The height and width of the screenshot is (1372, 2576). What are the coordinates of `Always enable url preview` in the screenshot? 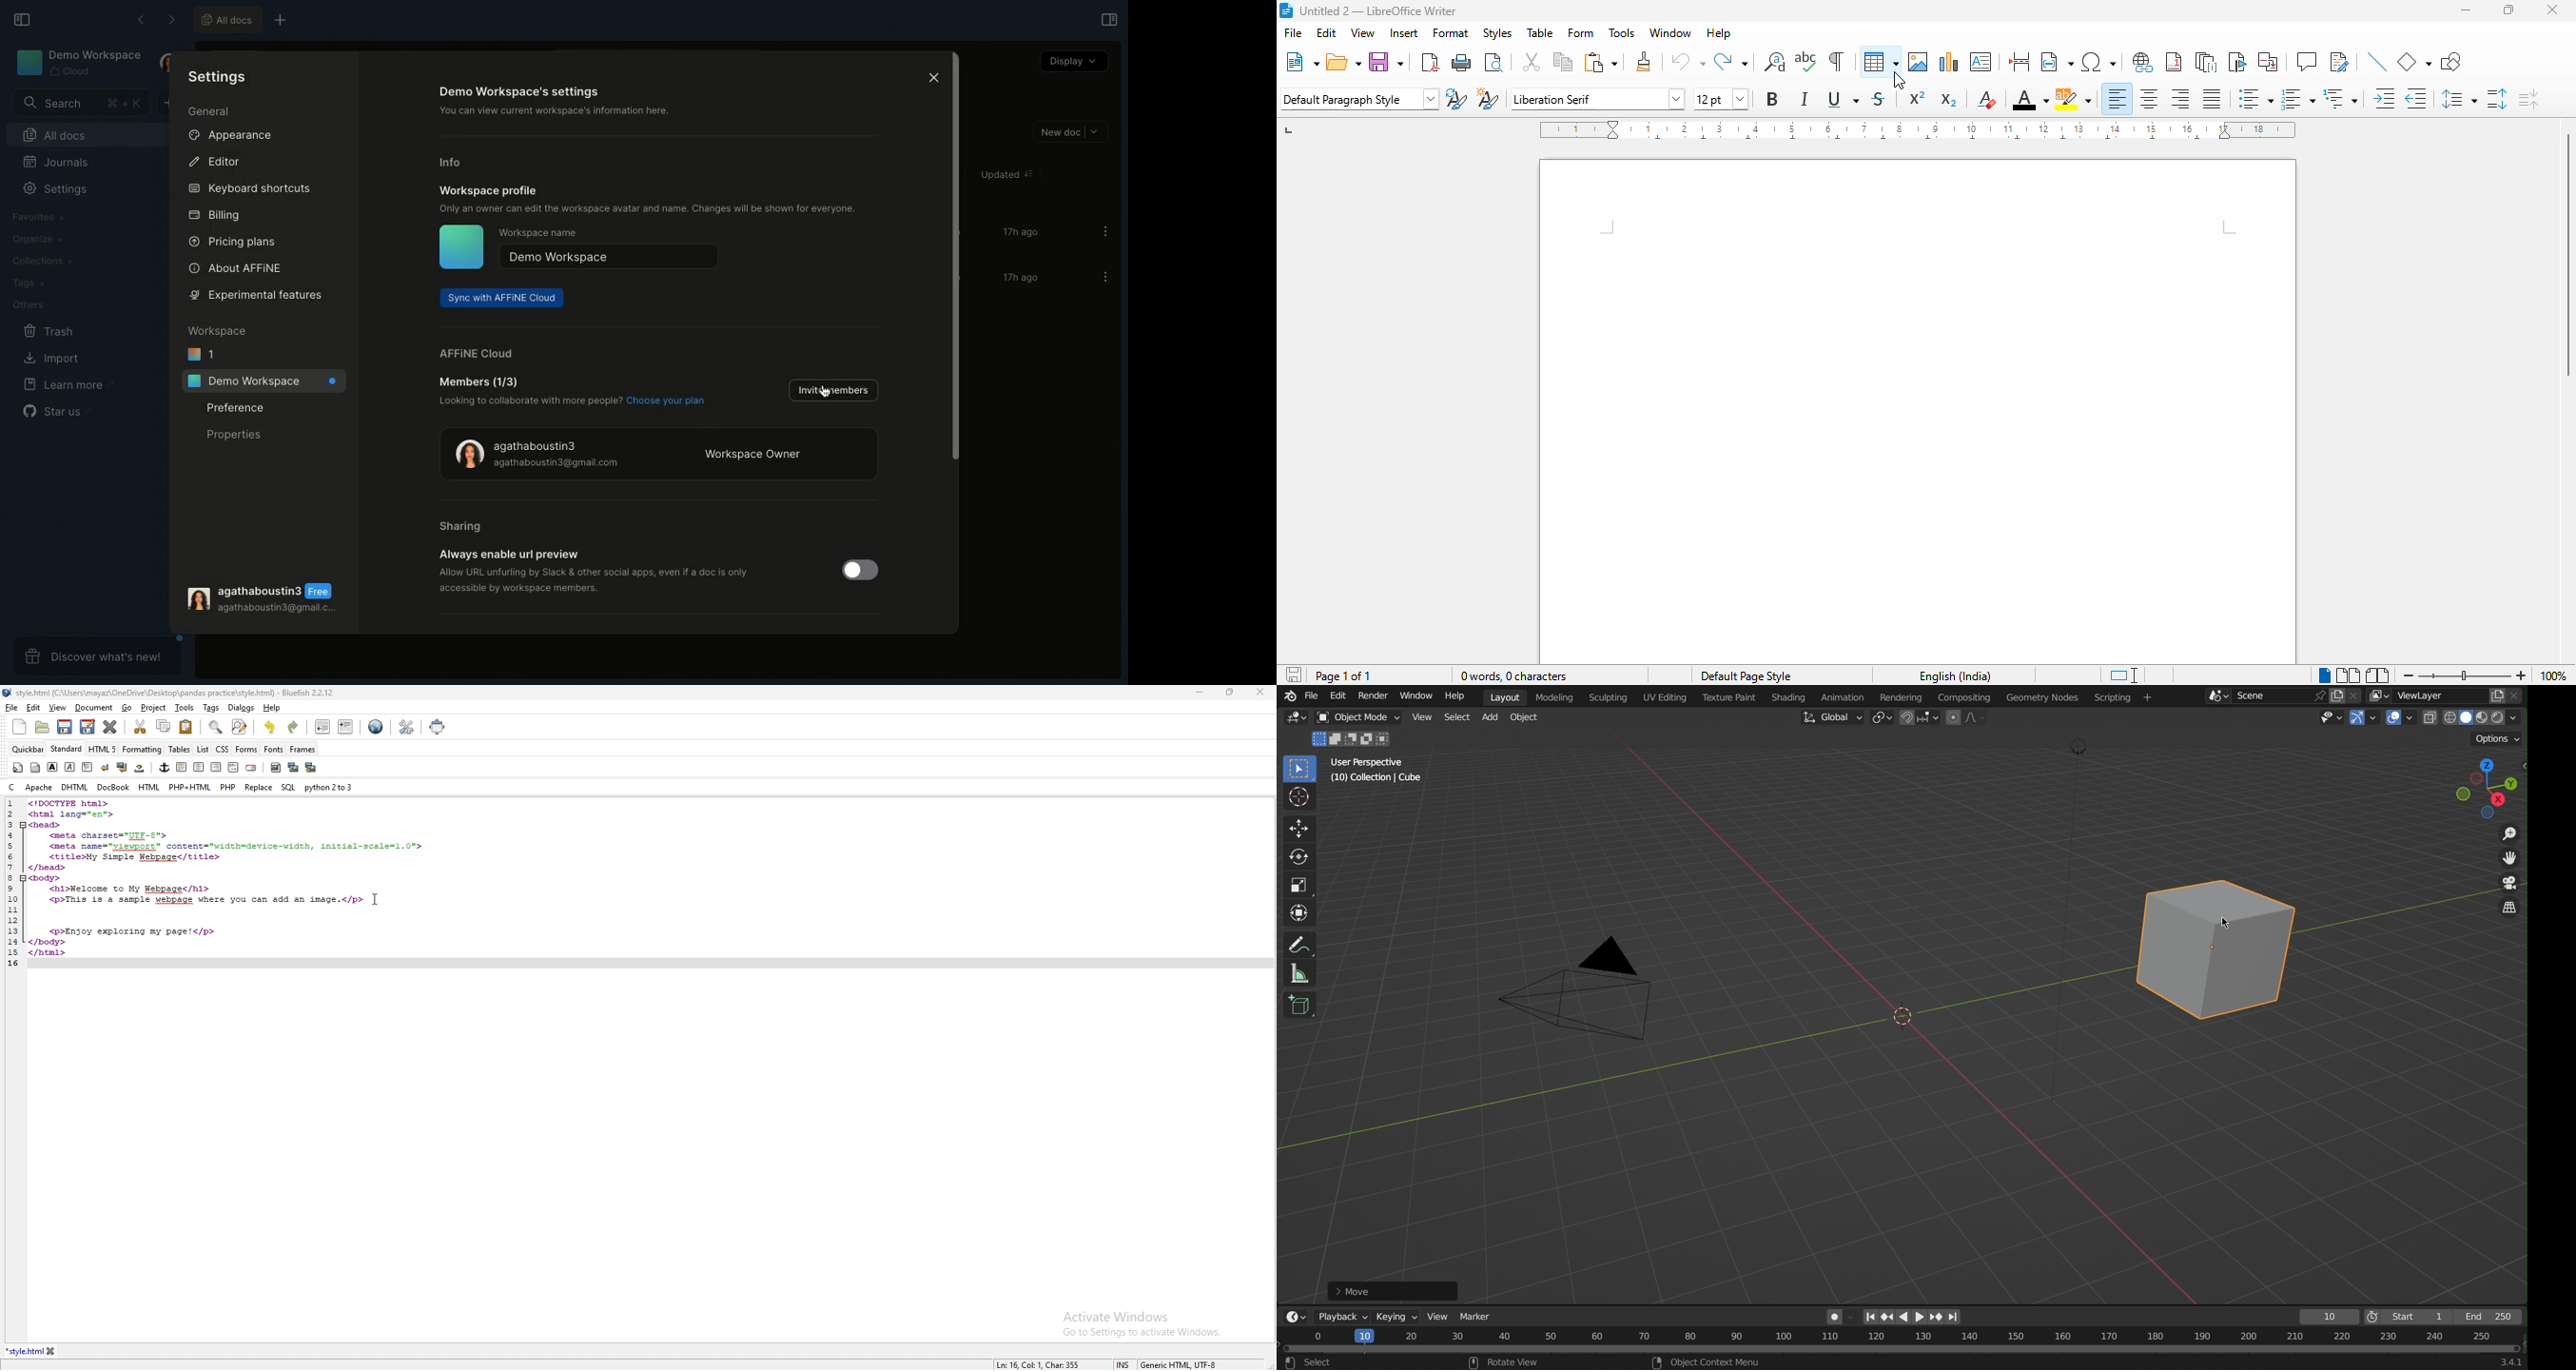 It's located at (509, 554).